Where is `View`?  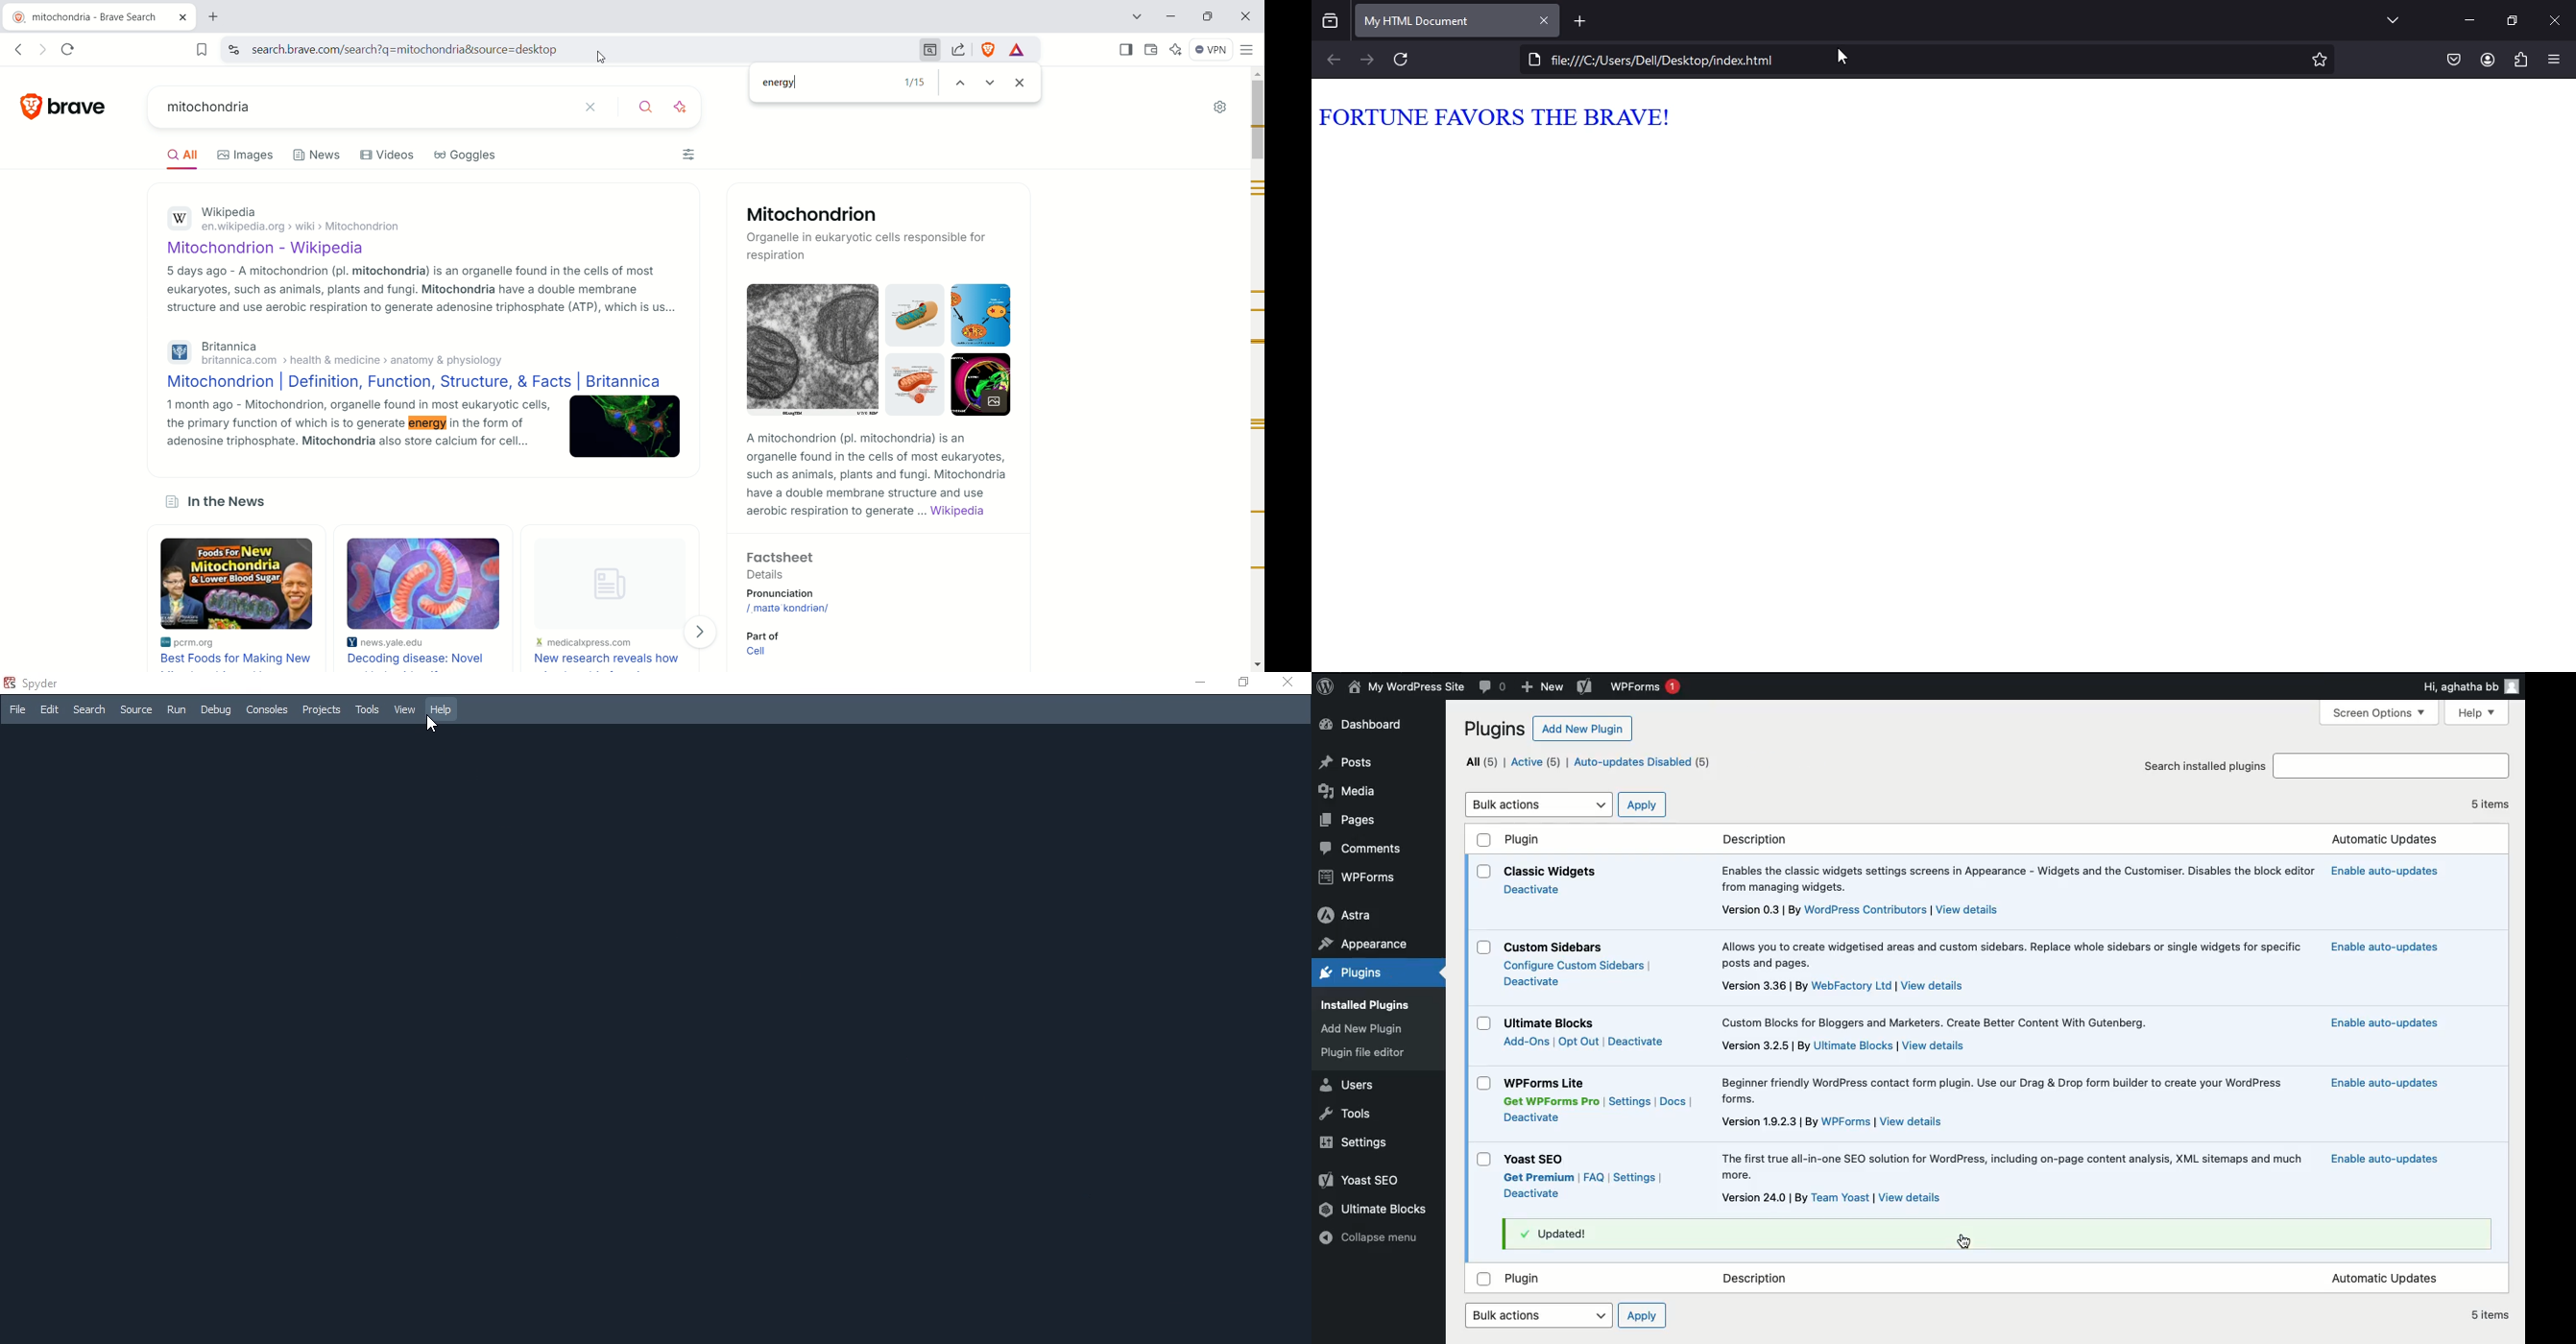
View is located at coordinates (402, 708).